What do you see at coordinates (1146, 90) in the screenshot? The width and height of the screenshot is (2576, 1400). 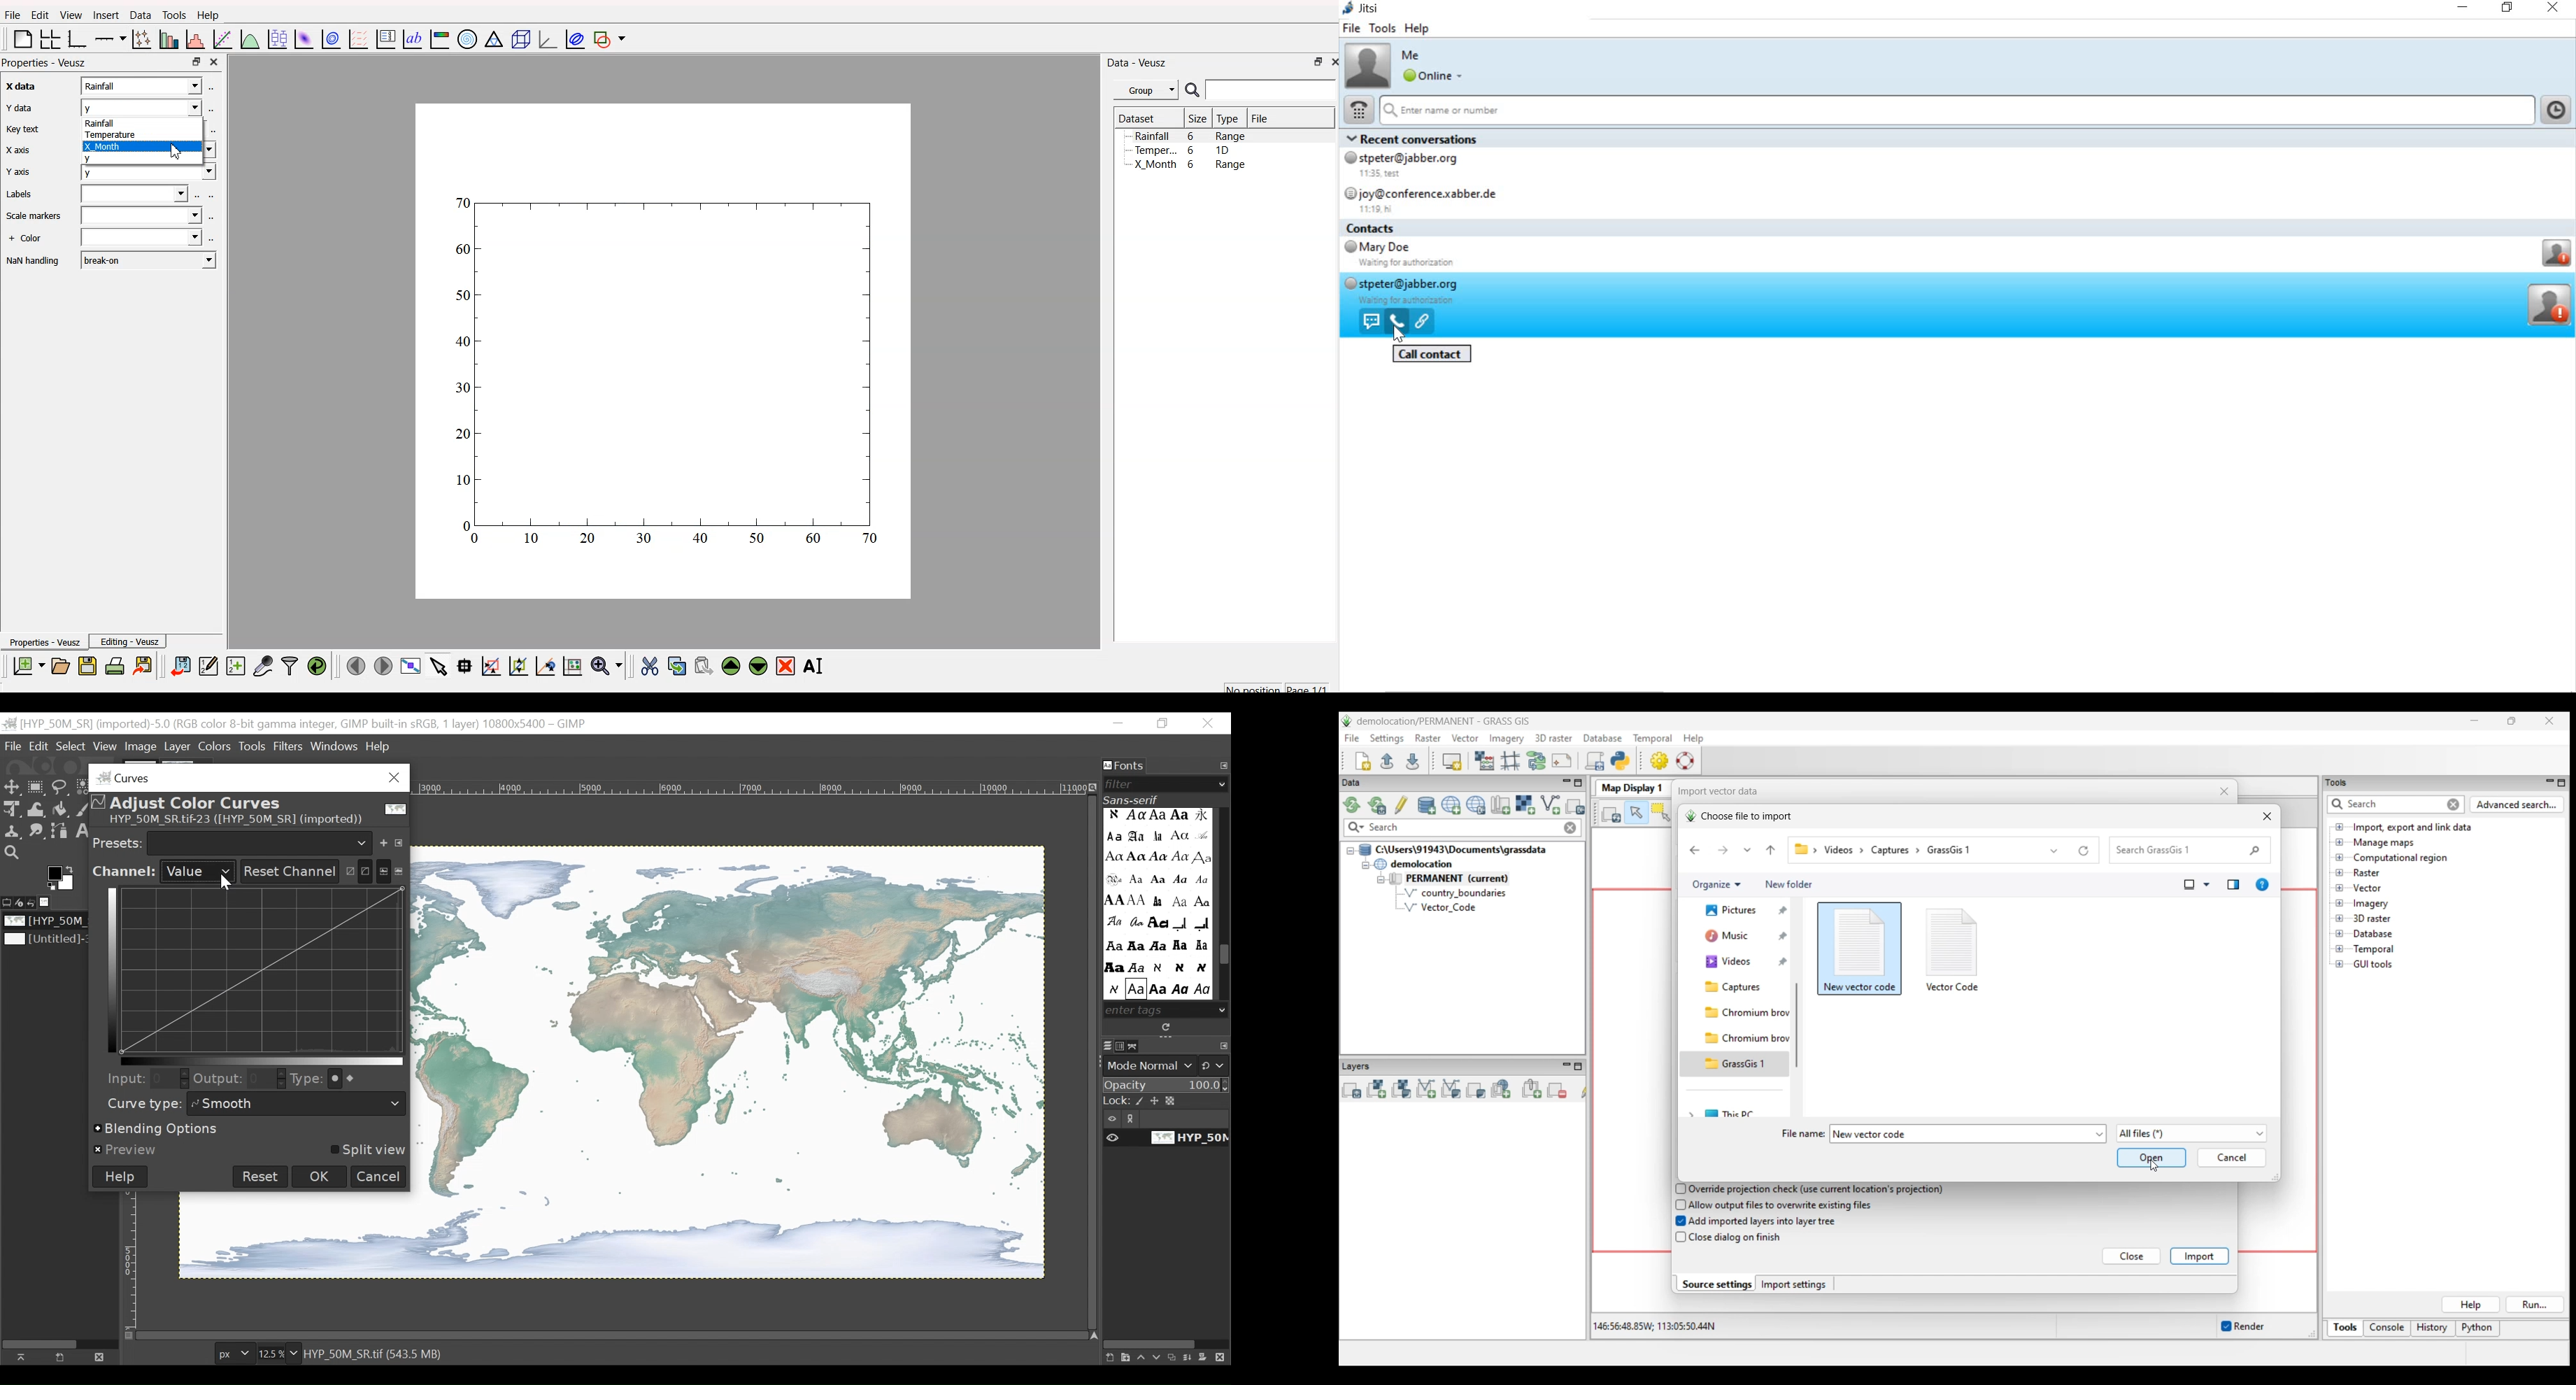 I see `Group` at bounding box center [1146, 90].